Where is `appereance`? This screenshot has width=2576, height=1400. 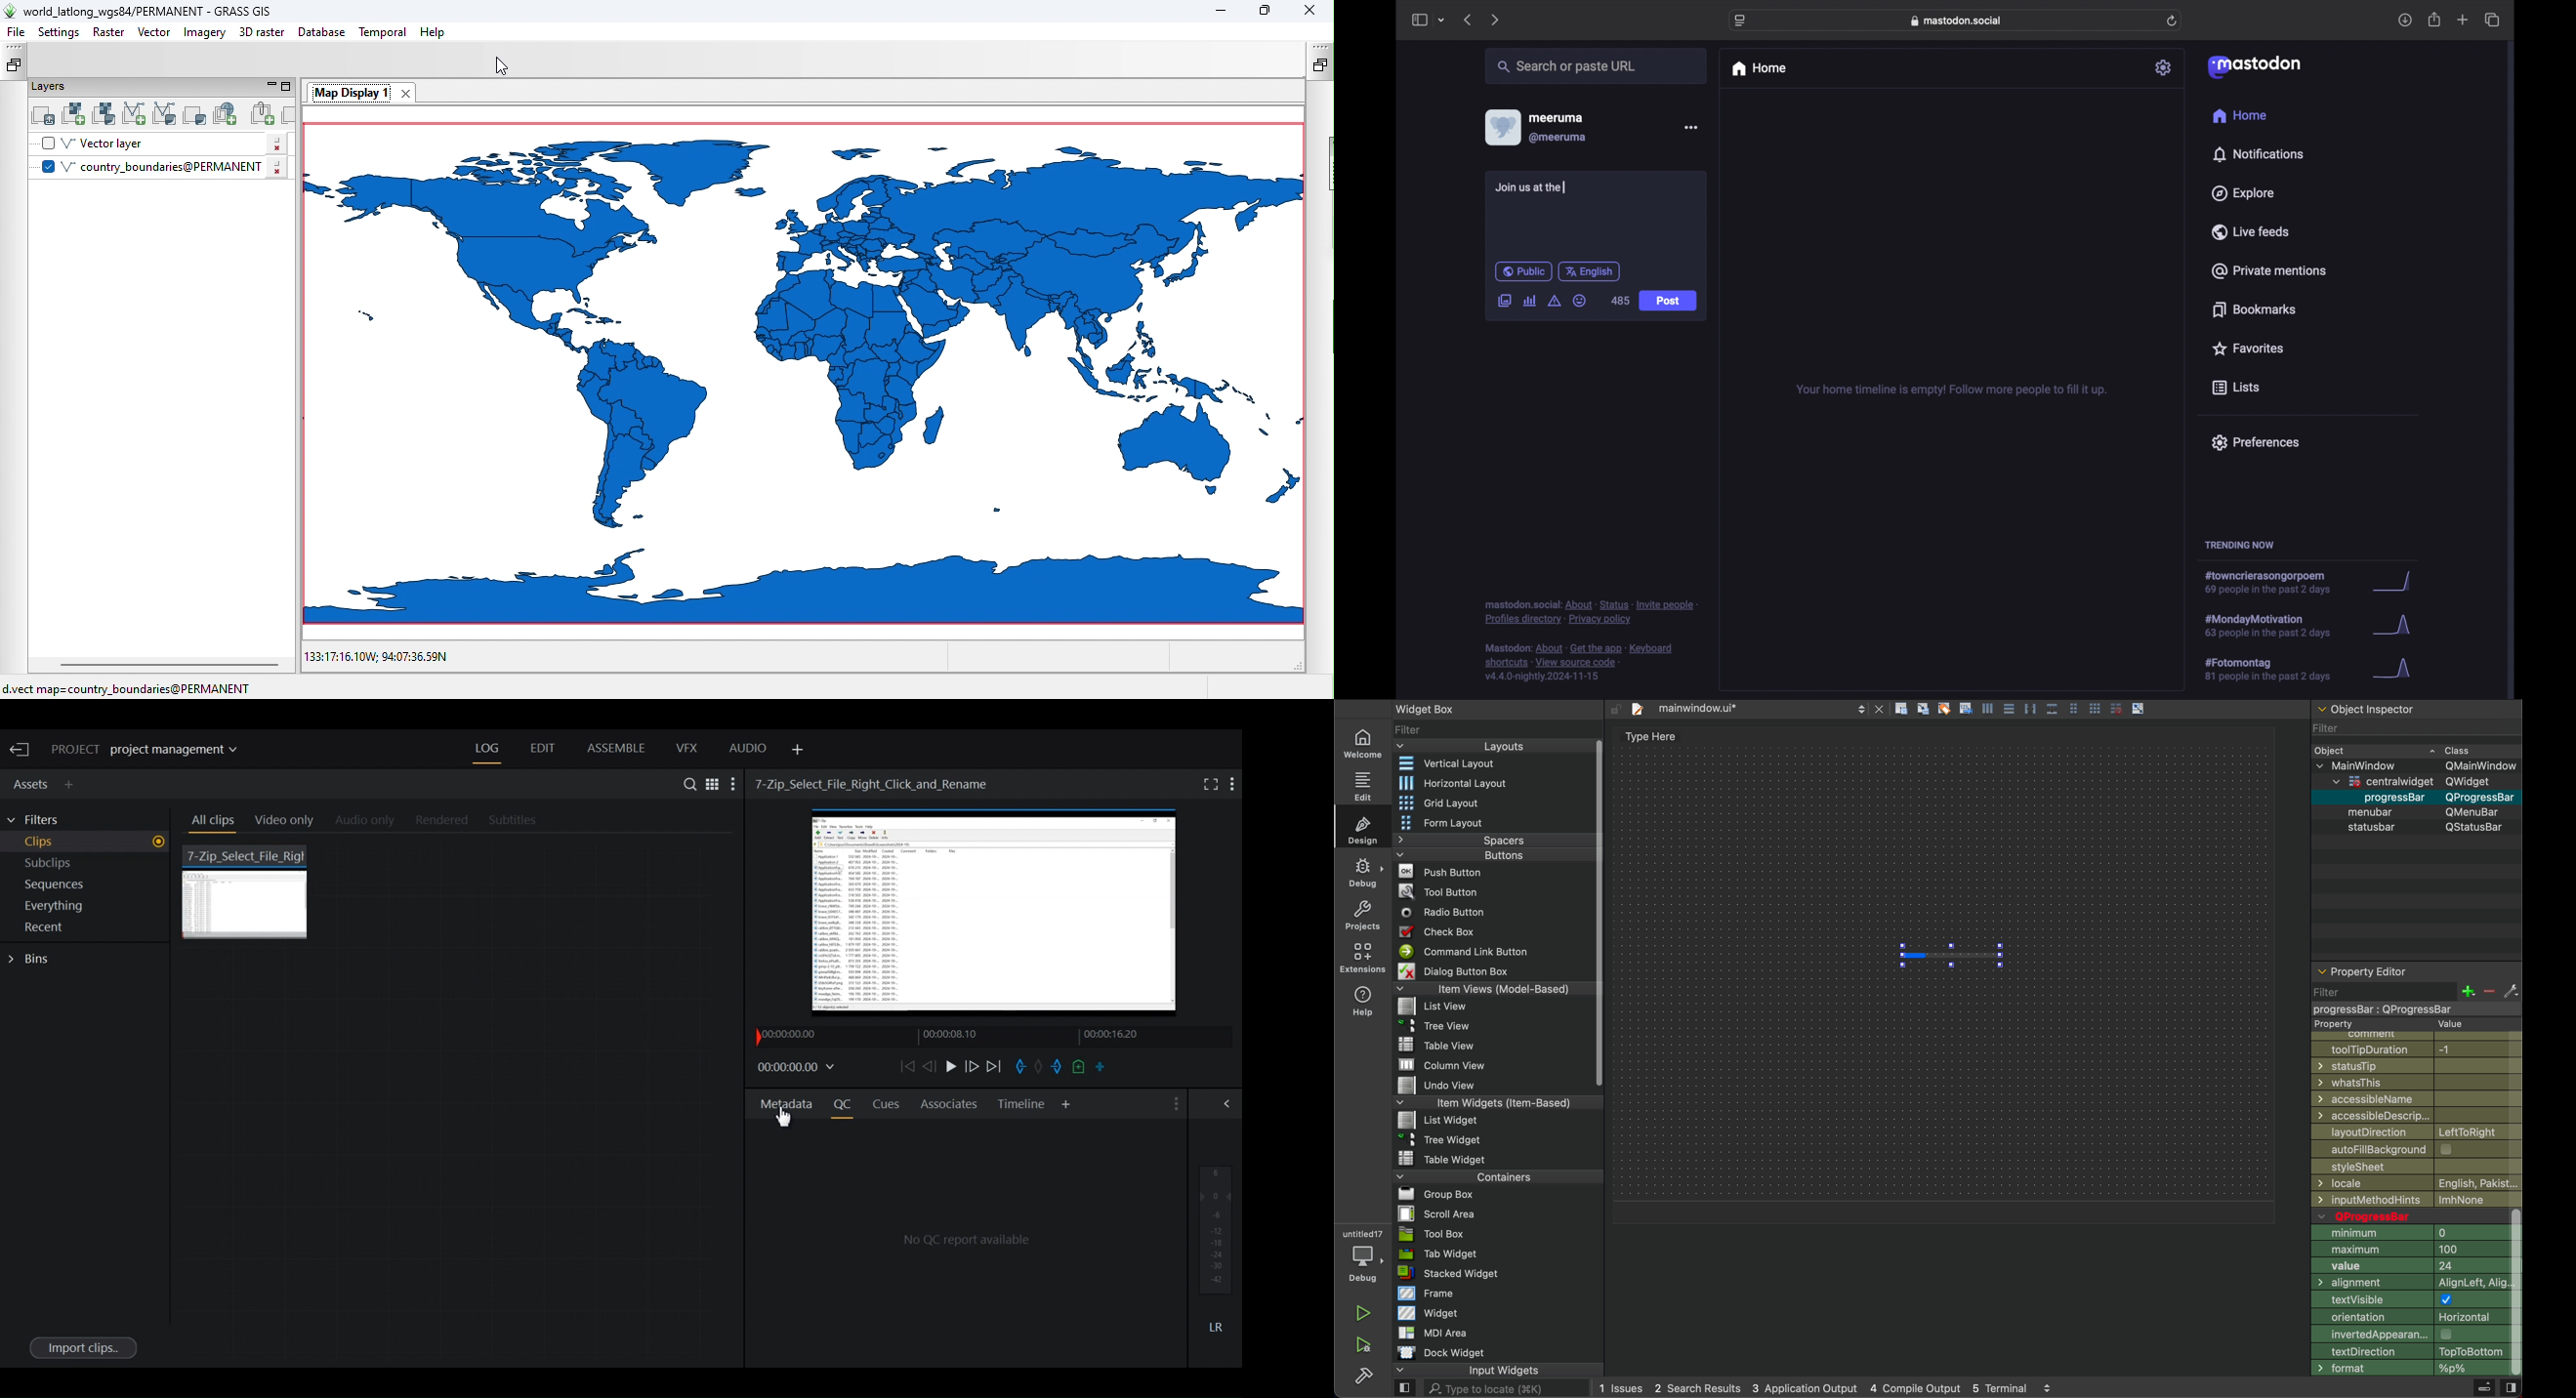
appereance is located at coordinates (2409, 1334).